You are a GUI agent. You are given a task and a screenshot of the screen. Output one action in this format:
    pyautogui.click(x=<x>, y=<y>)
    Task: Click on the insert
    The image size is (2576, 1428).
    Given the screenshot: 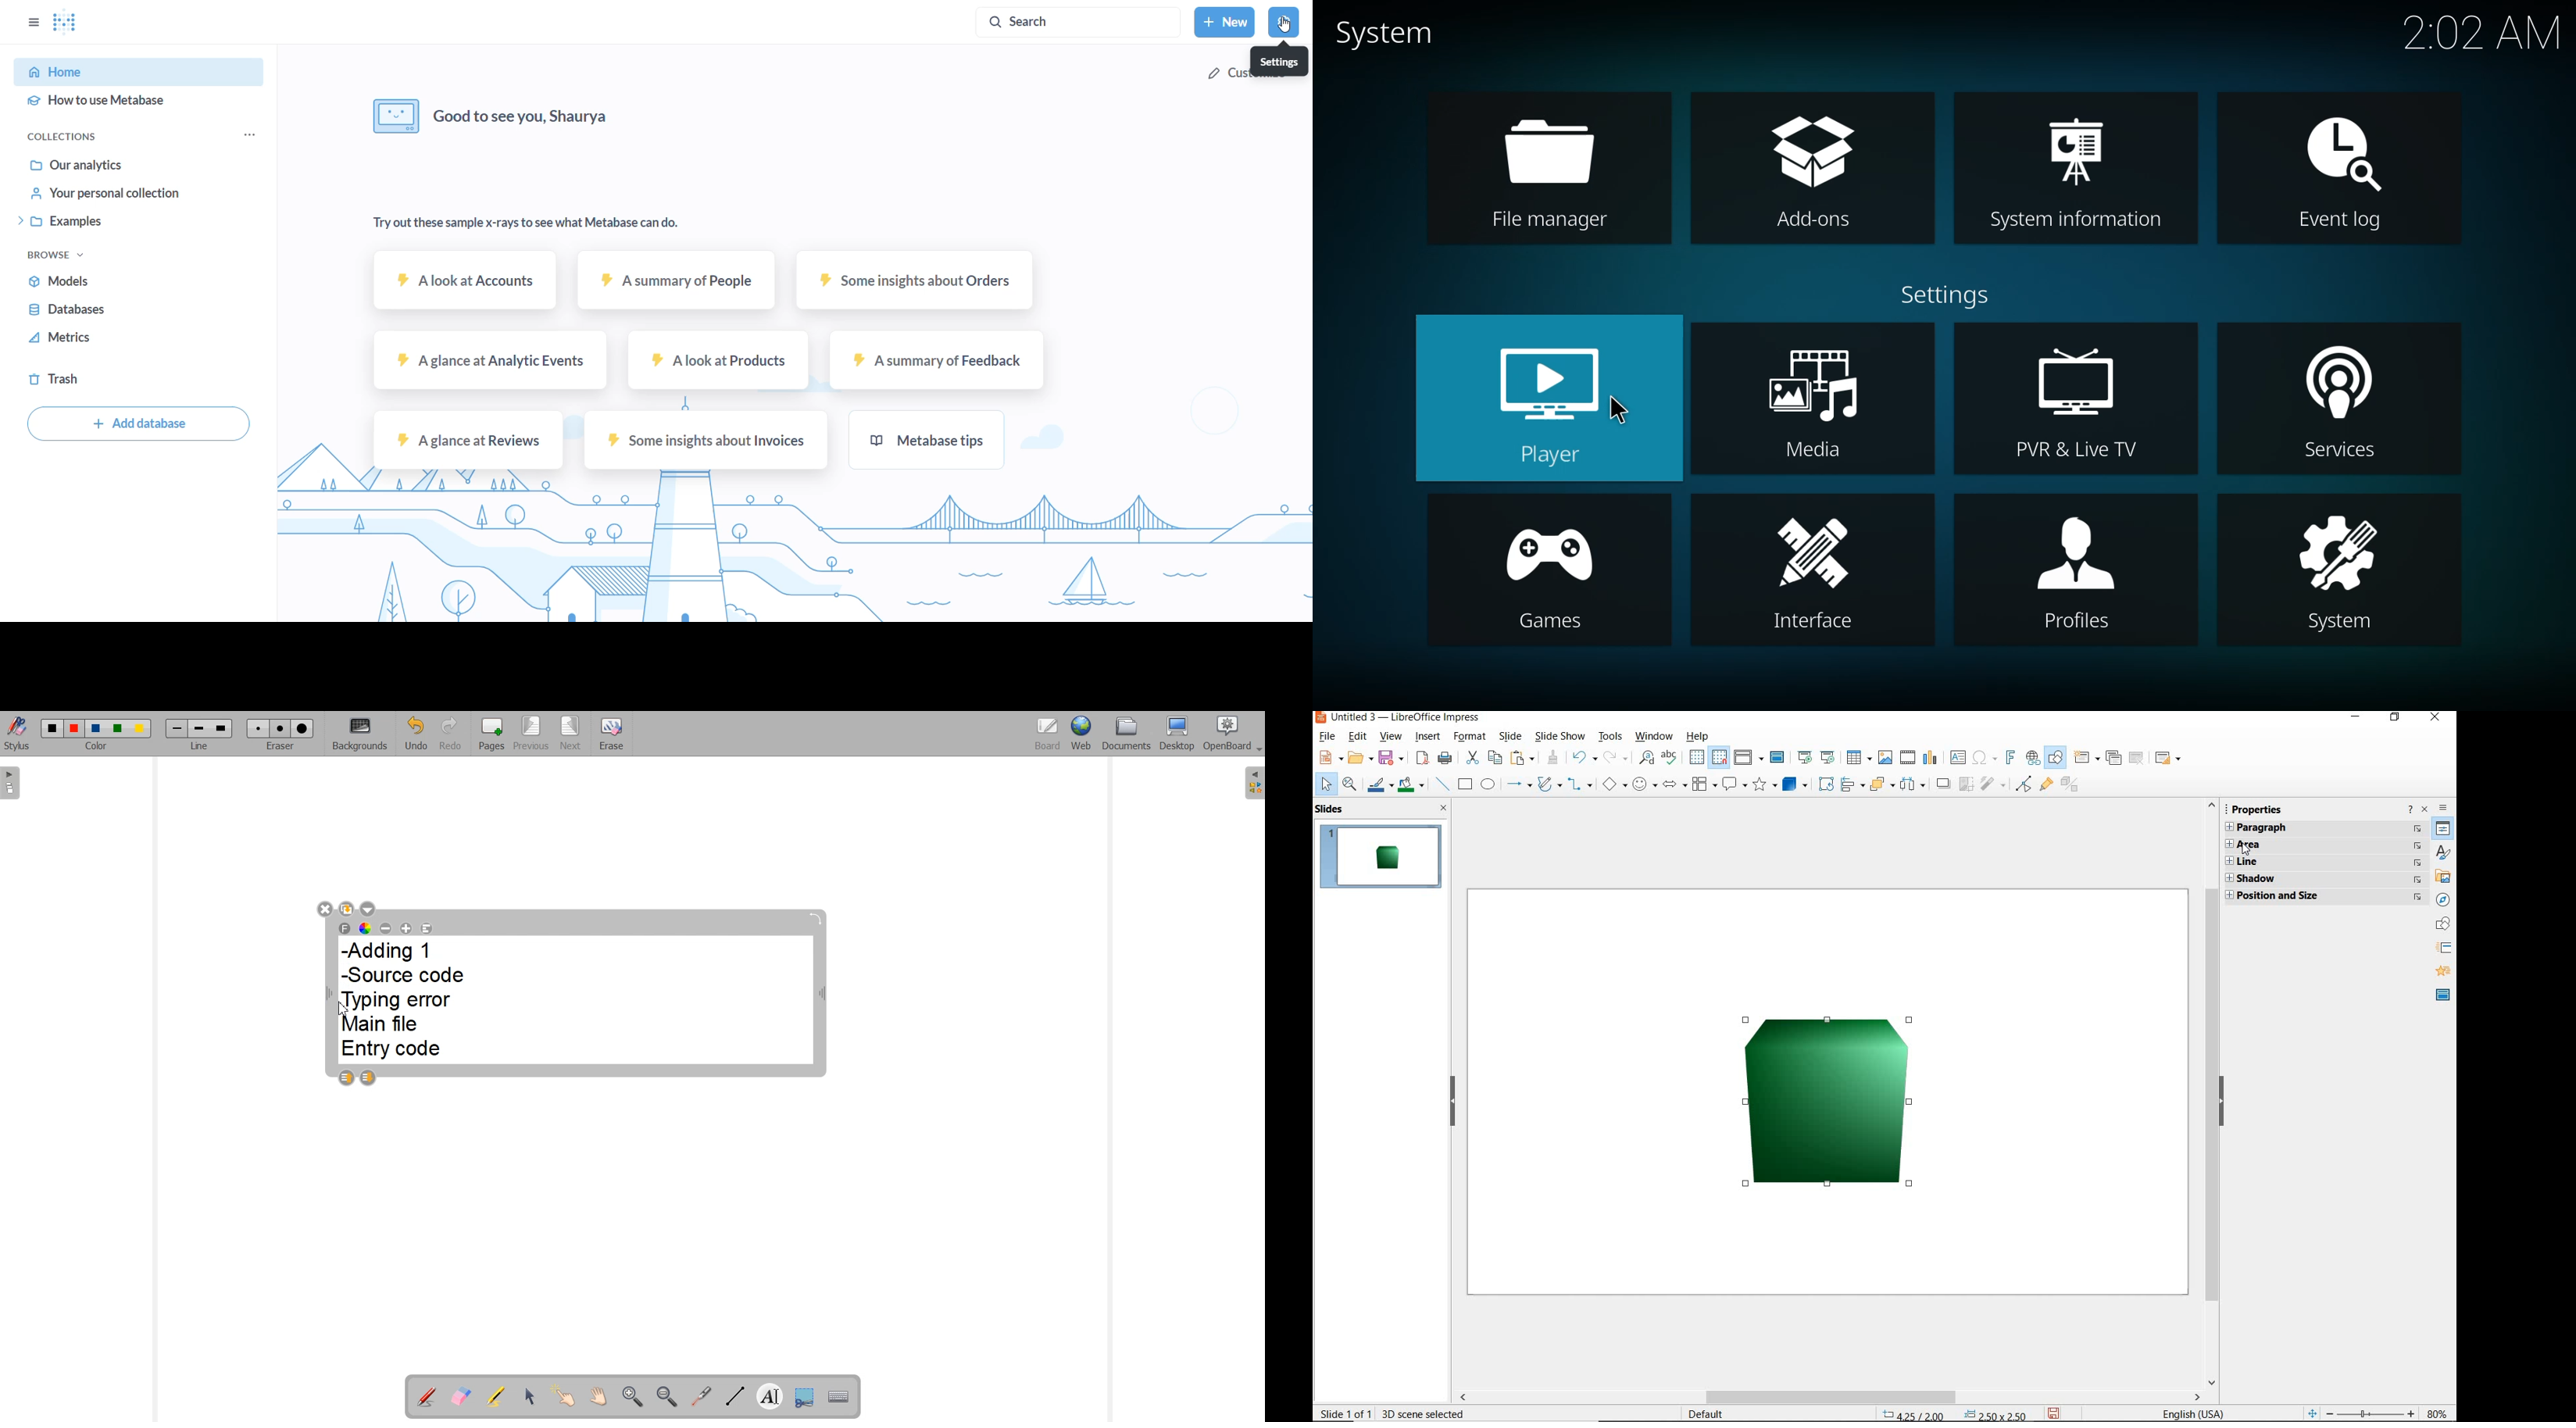 What is the action you would take?
    pyautogui.click(x=1428, y=738)
    